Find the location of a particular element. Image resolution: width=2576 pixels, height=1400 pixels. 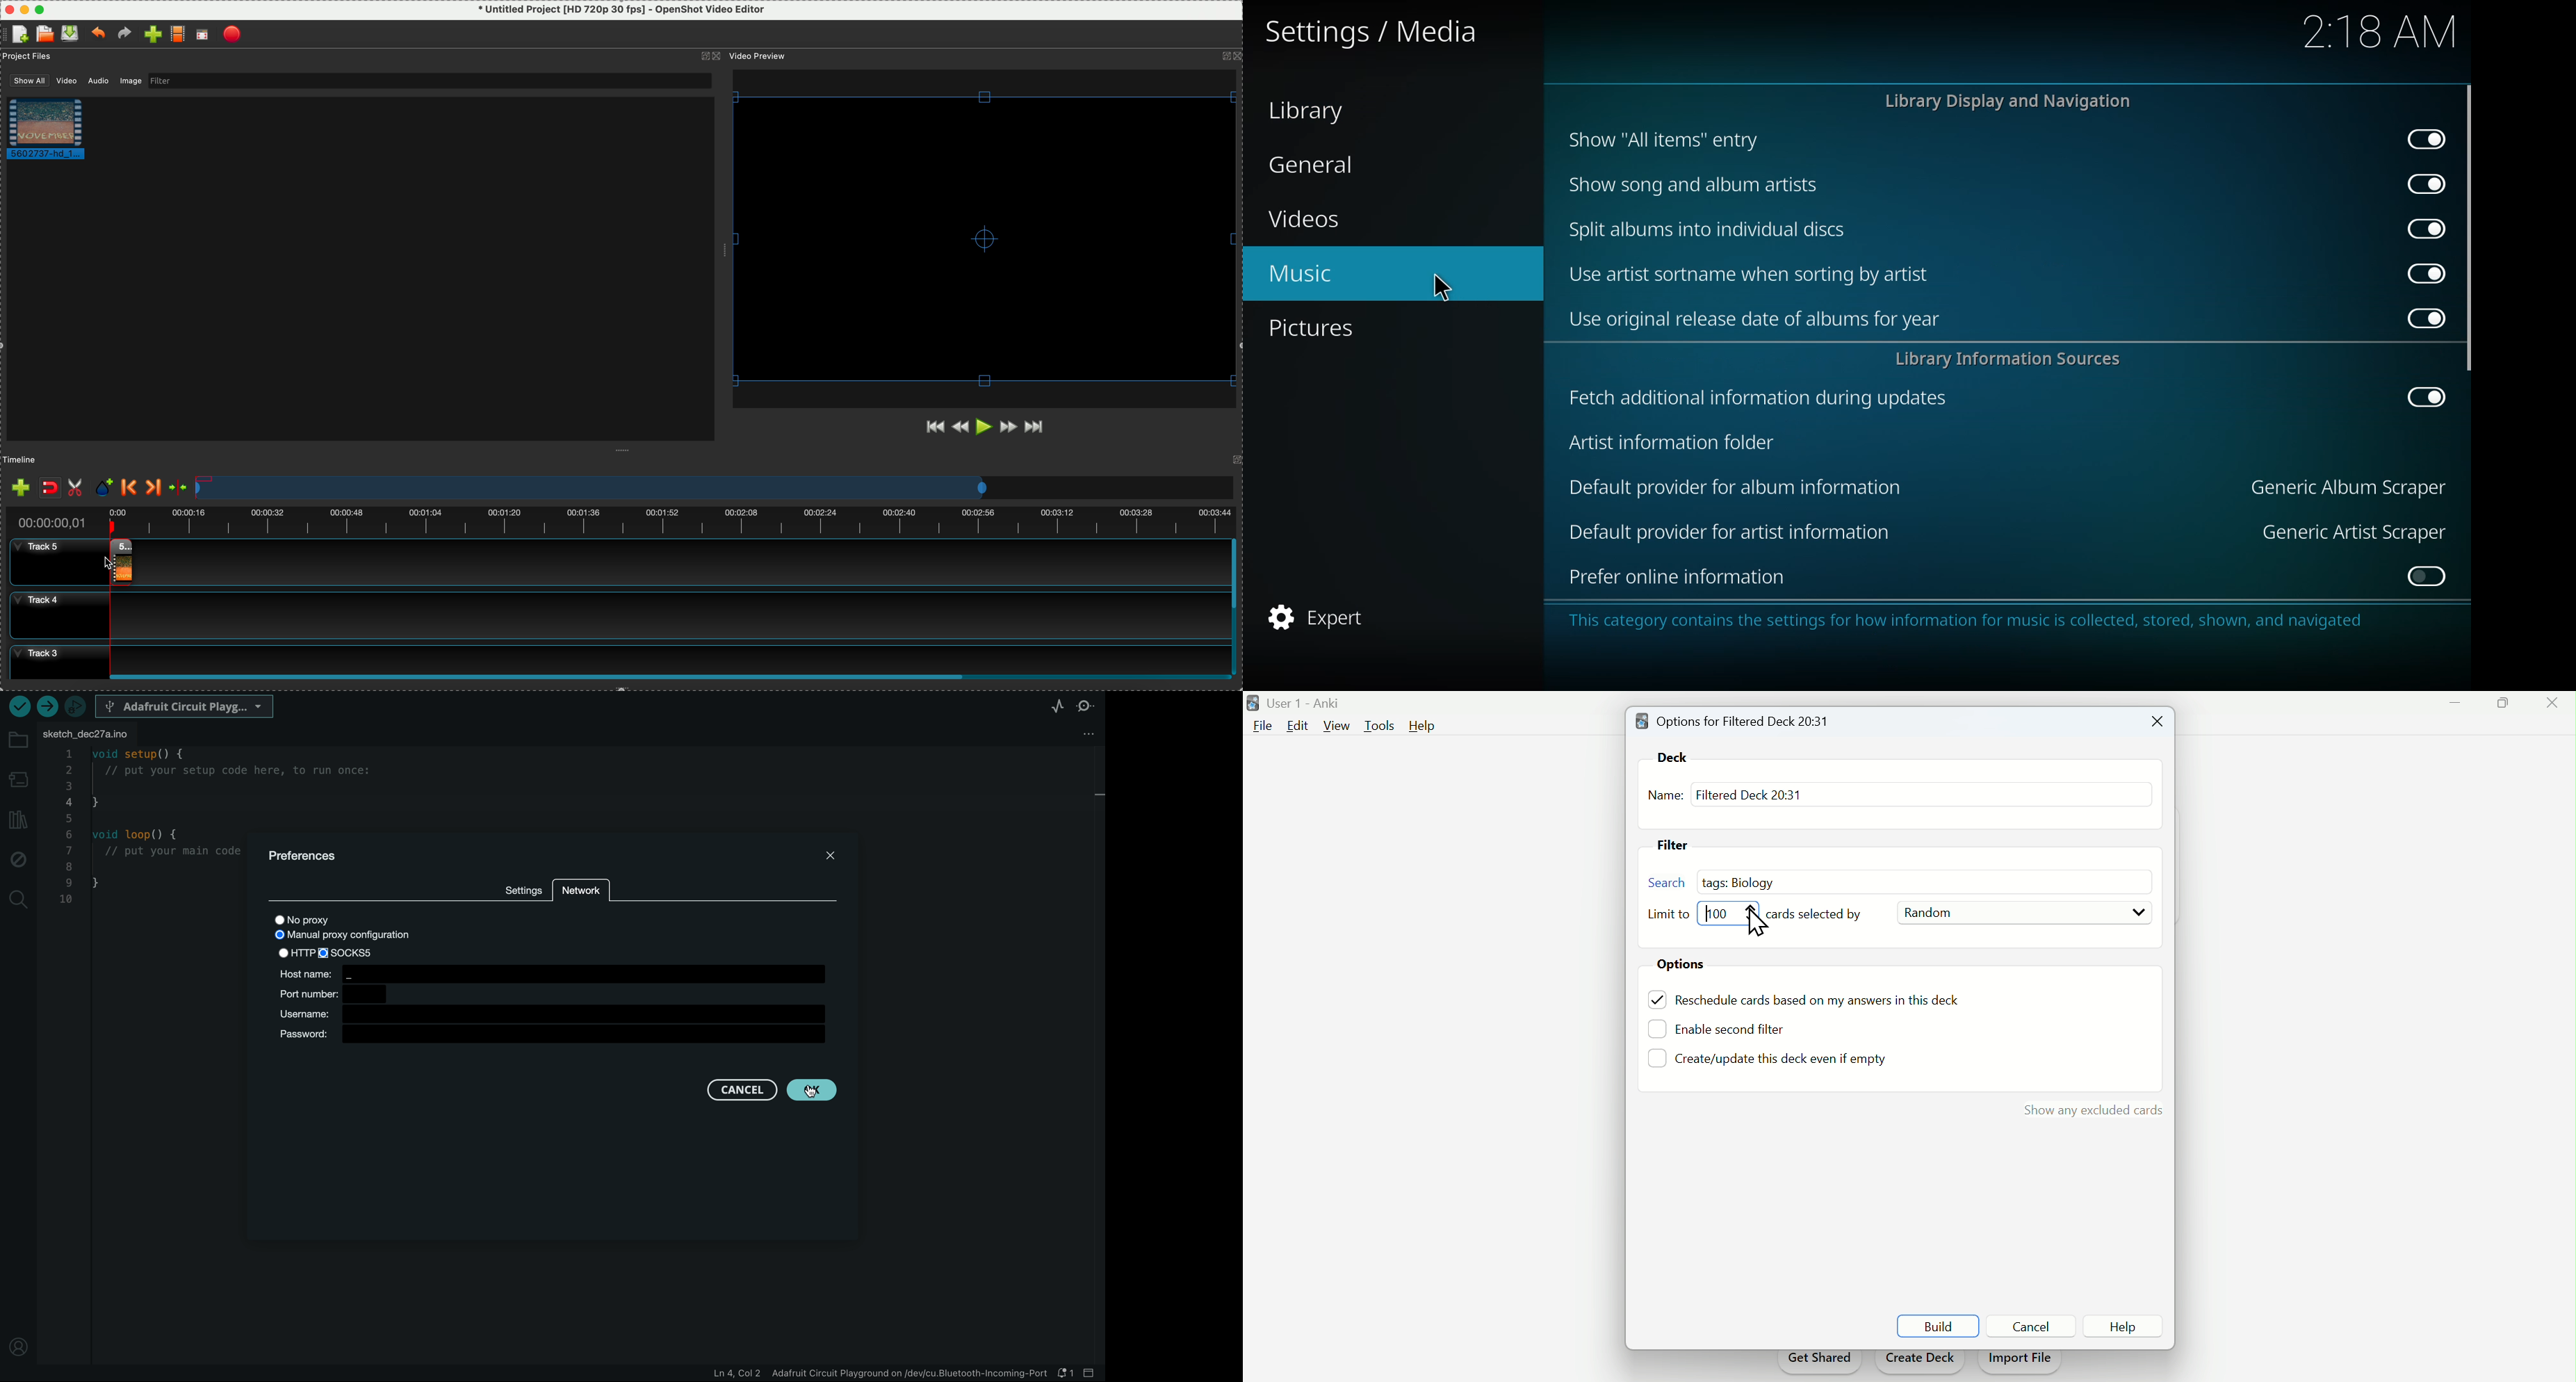

music is located at coordinates (1305, 273).